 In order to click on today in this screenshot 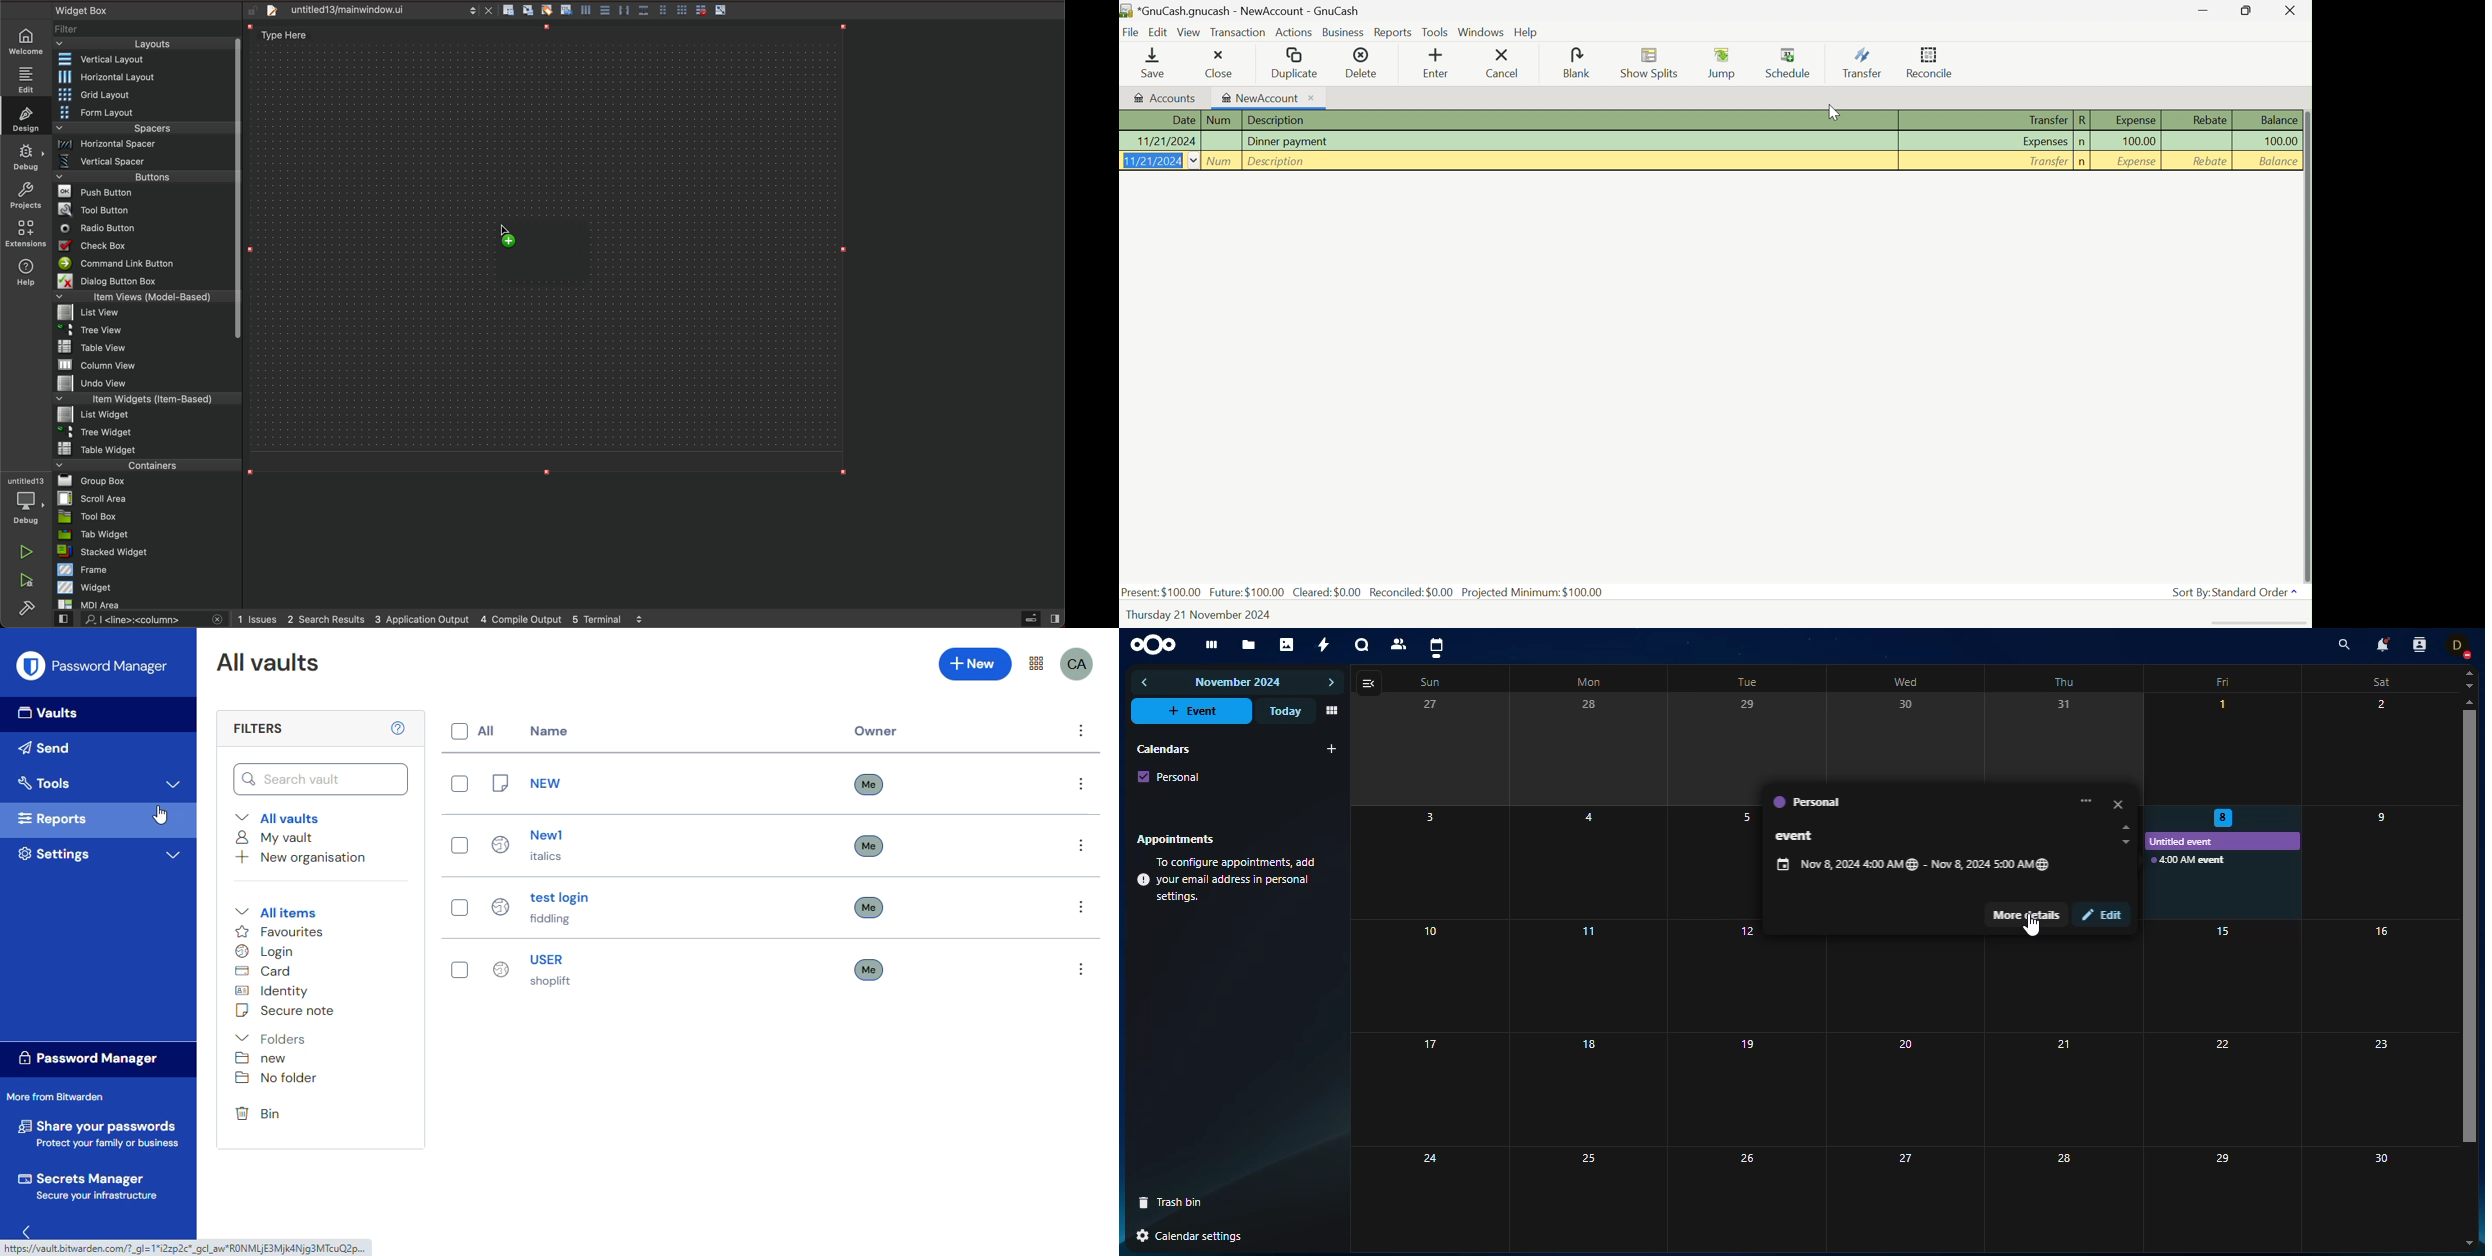, I will do `click(1283, 711)`.